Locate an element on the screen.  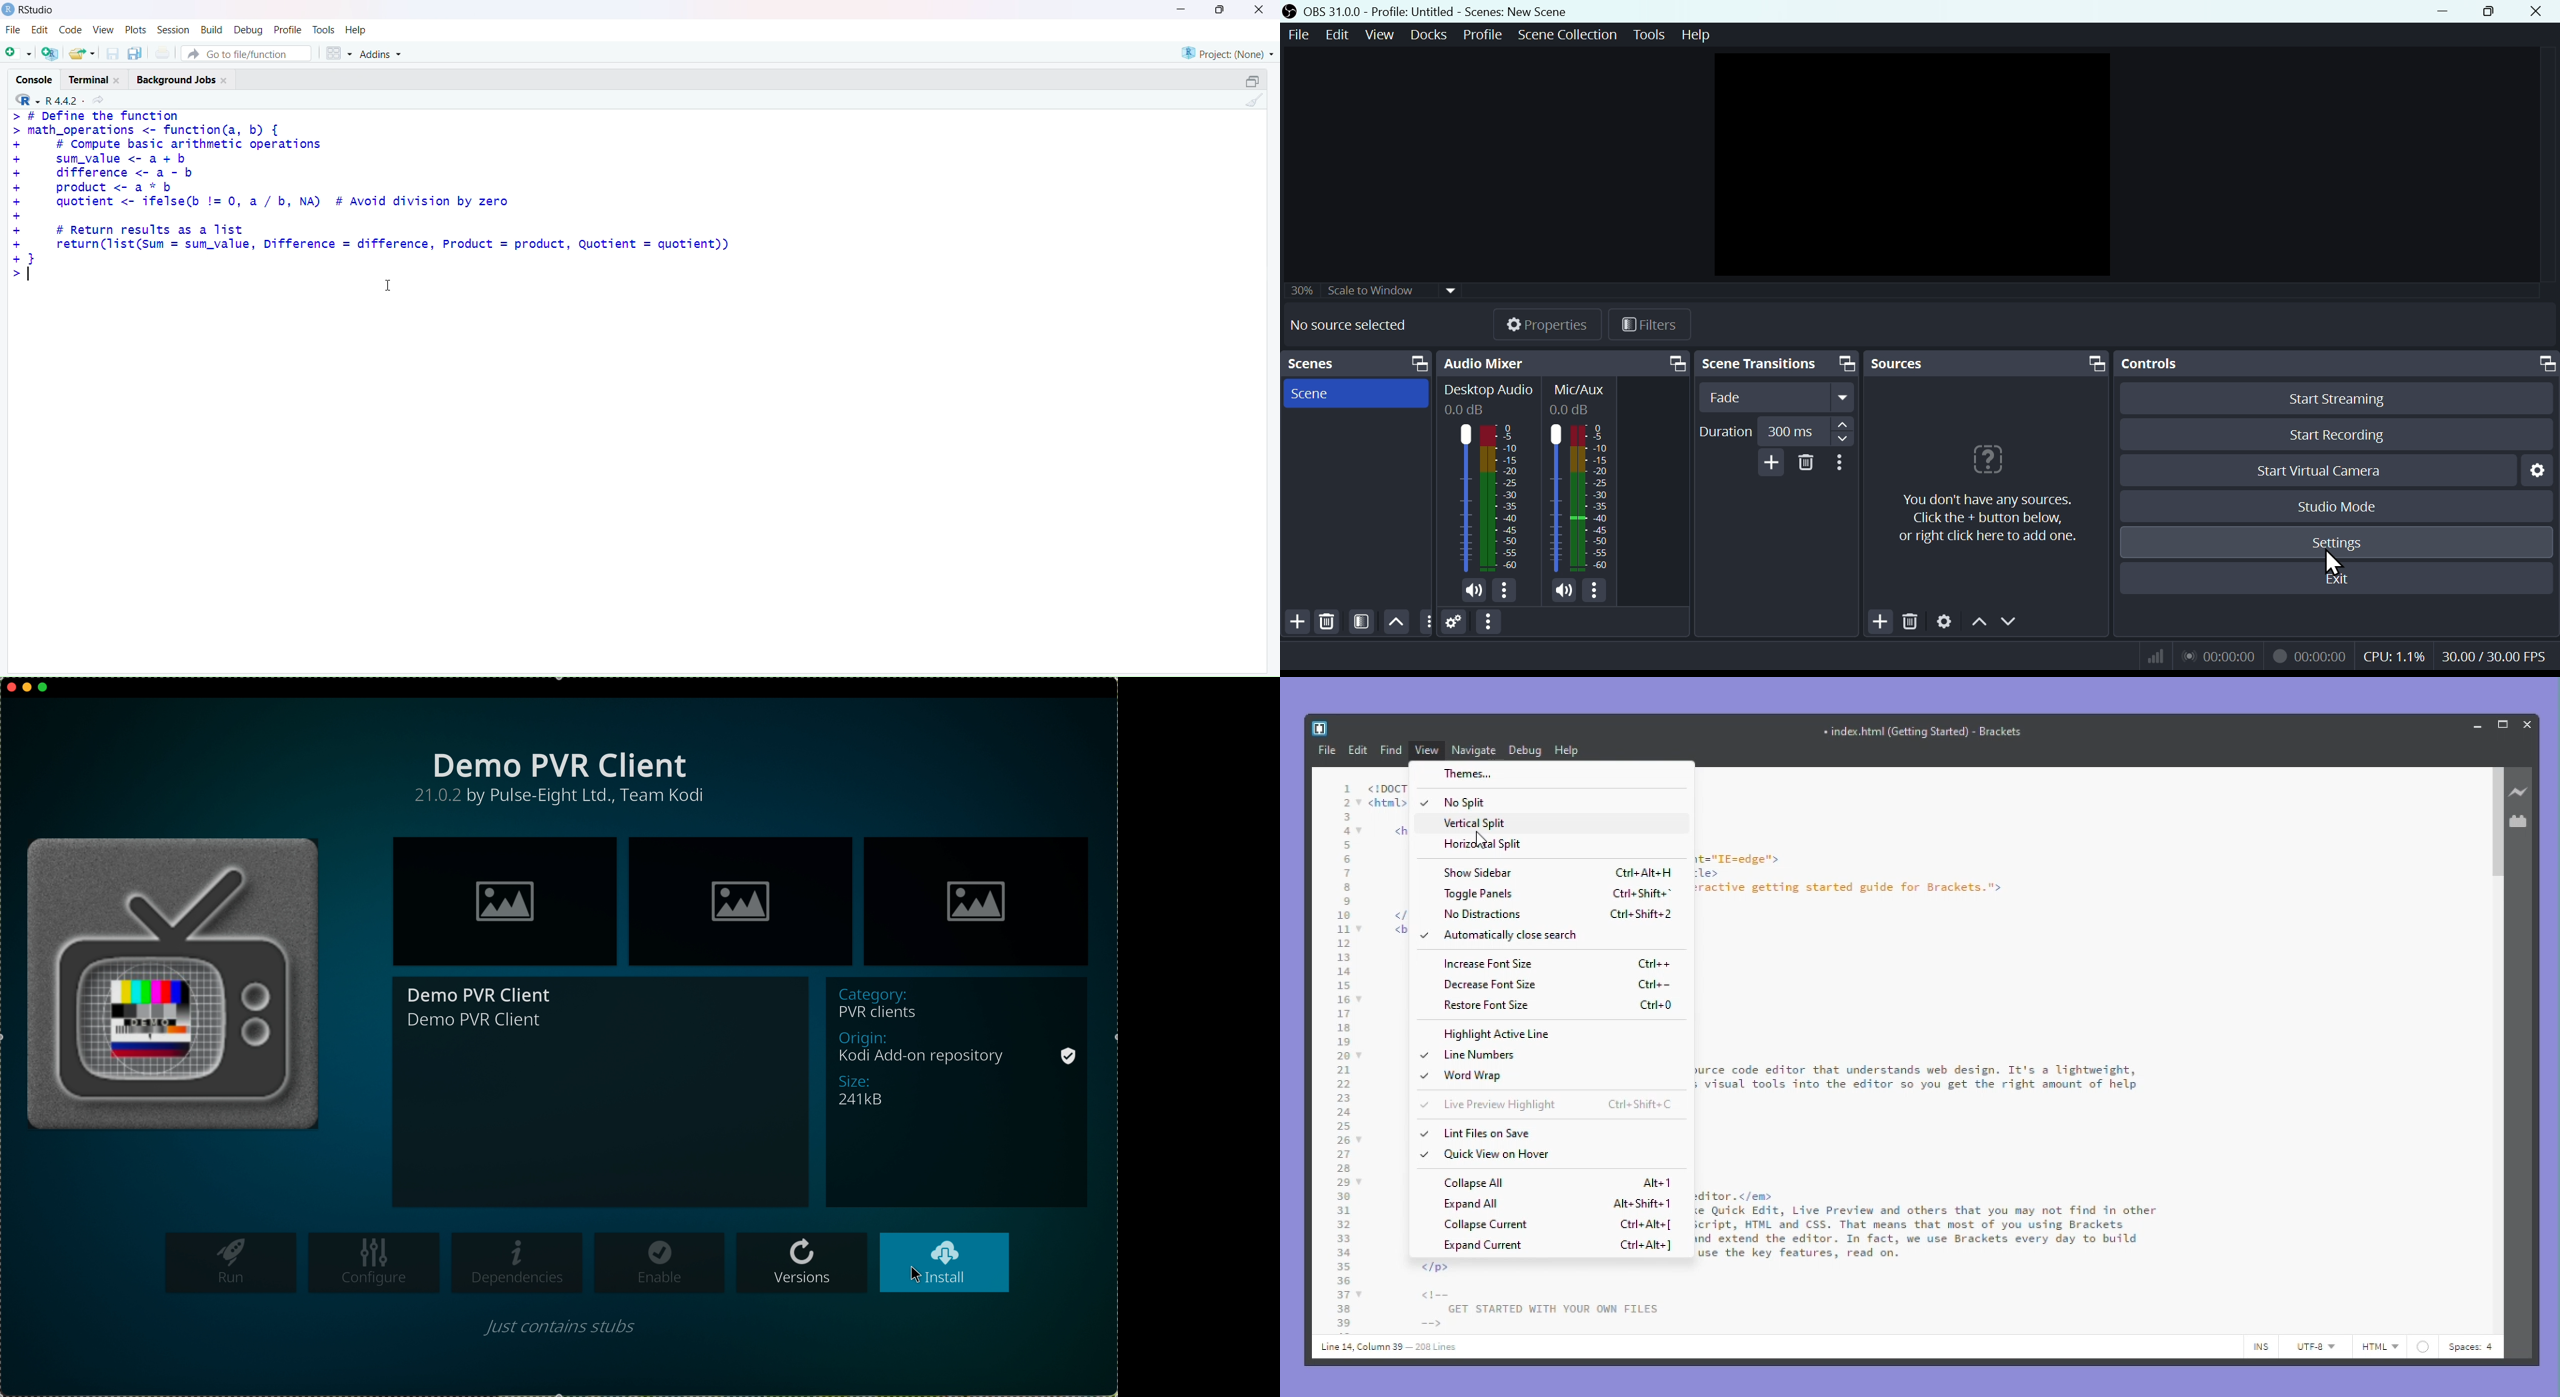
<head><meta charset="utf-8"><meta http-equiv="X-UA-Compatible" content="IE=edge"><title>GETTING STARTED WITH BRACKETS</title><meta name="description” content="An interactive getting started guide for Brackets."><link rel="stylesheet" href="nain.css"></head><body> is located at coordinates (1850, 882).